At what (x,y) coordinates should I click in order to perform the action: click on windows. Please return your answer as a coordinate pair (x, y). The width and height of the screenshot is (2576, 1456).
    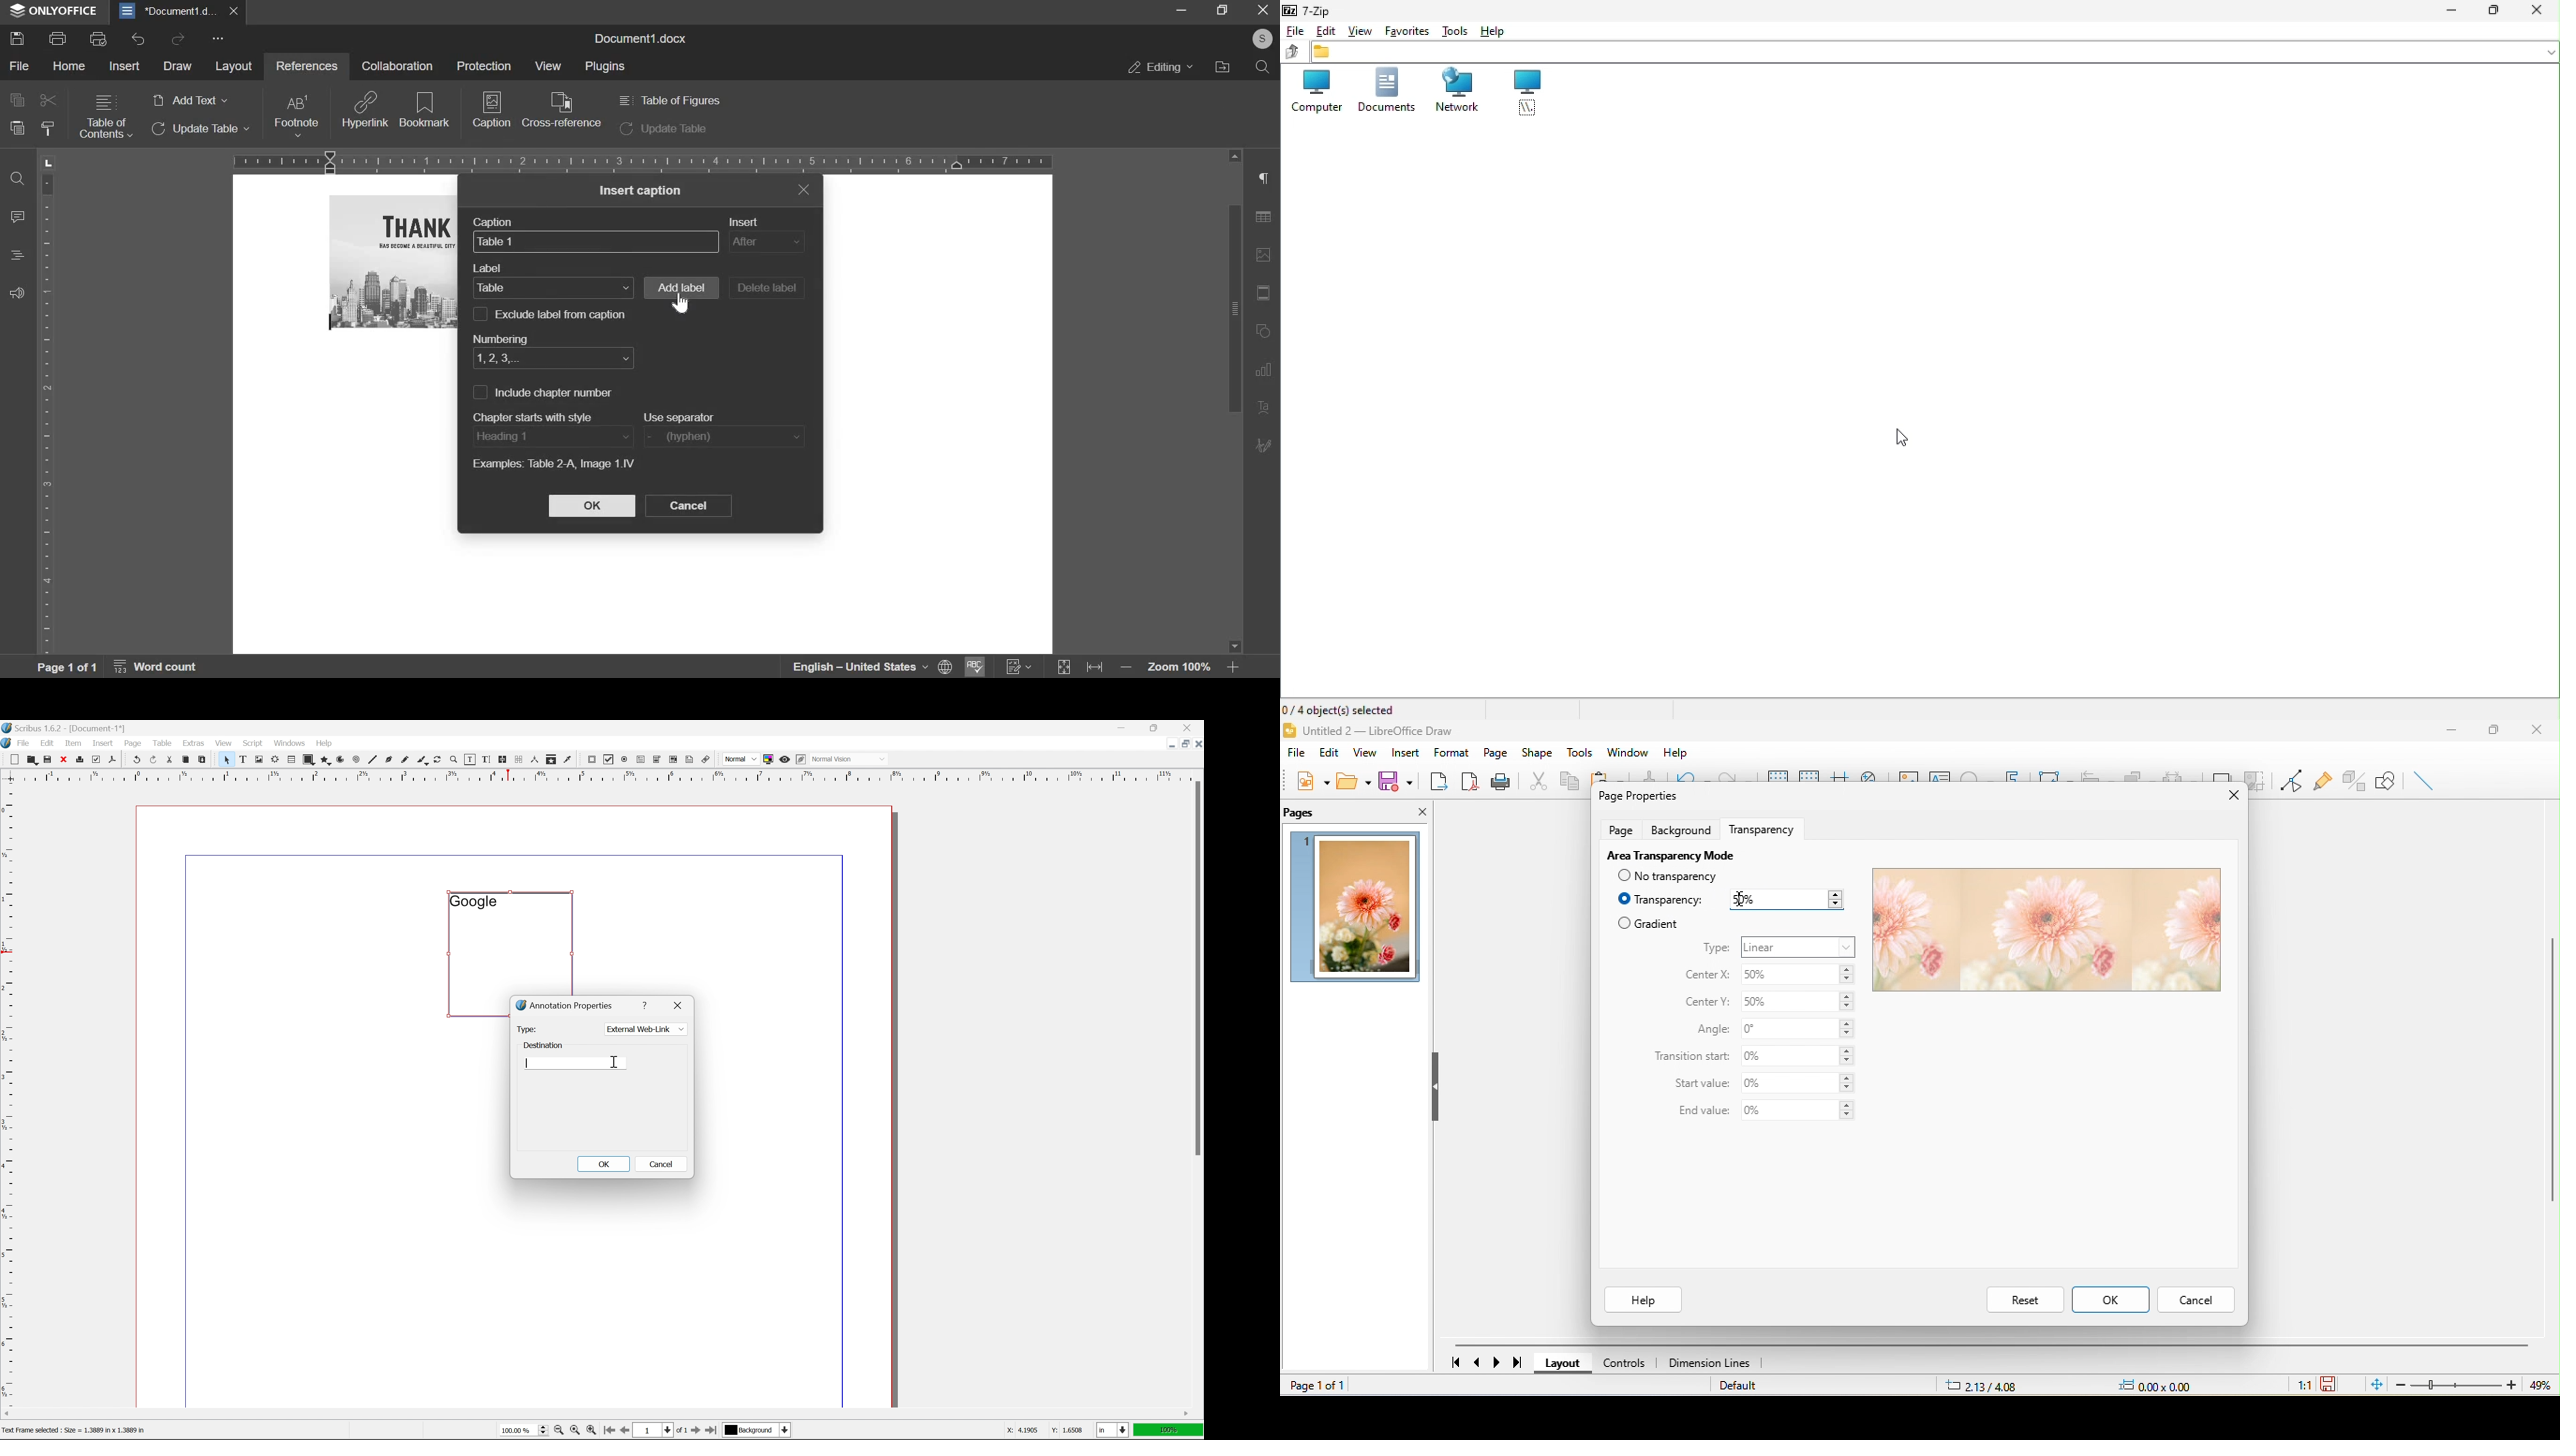
    Looking at the image, I should click on (291, 743).